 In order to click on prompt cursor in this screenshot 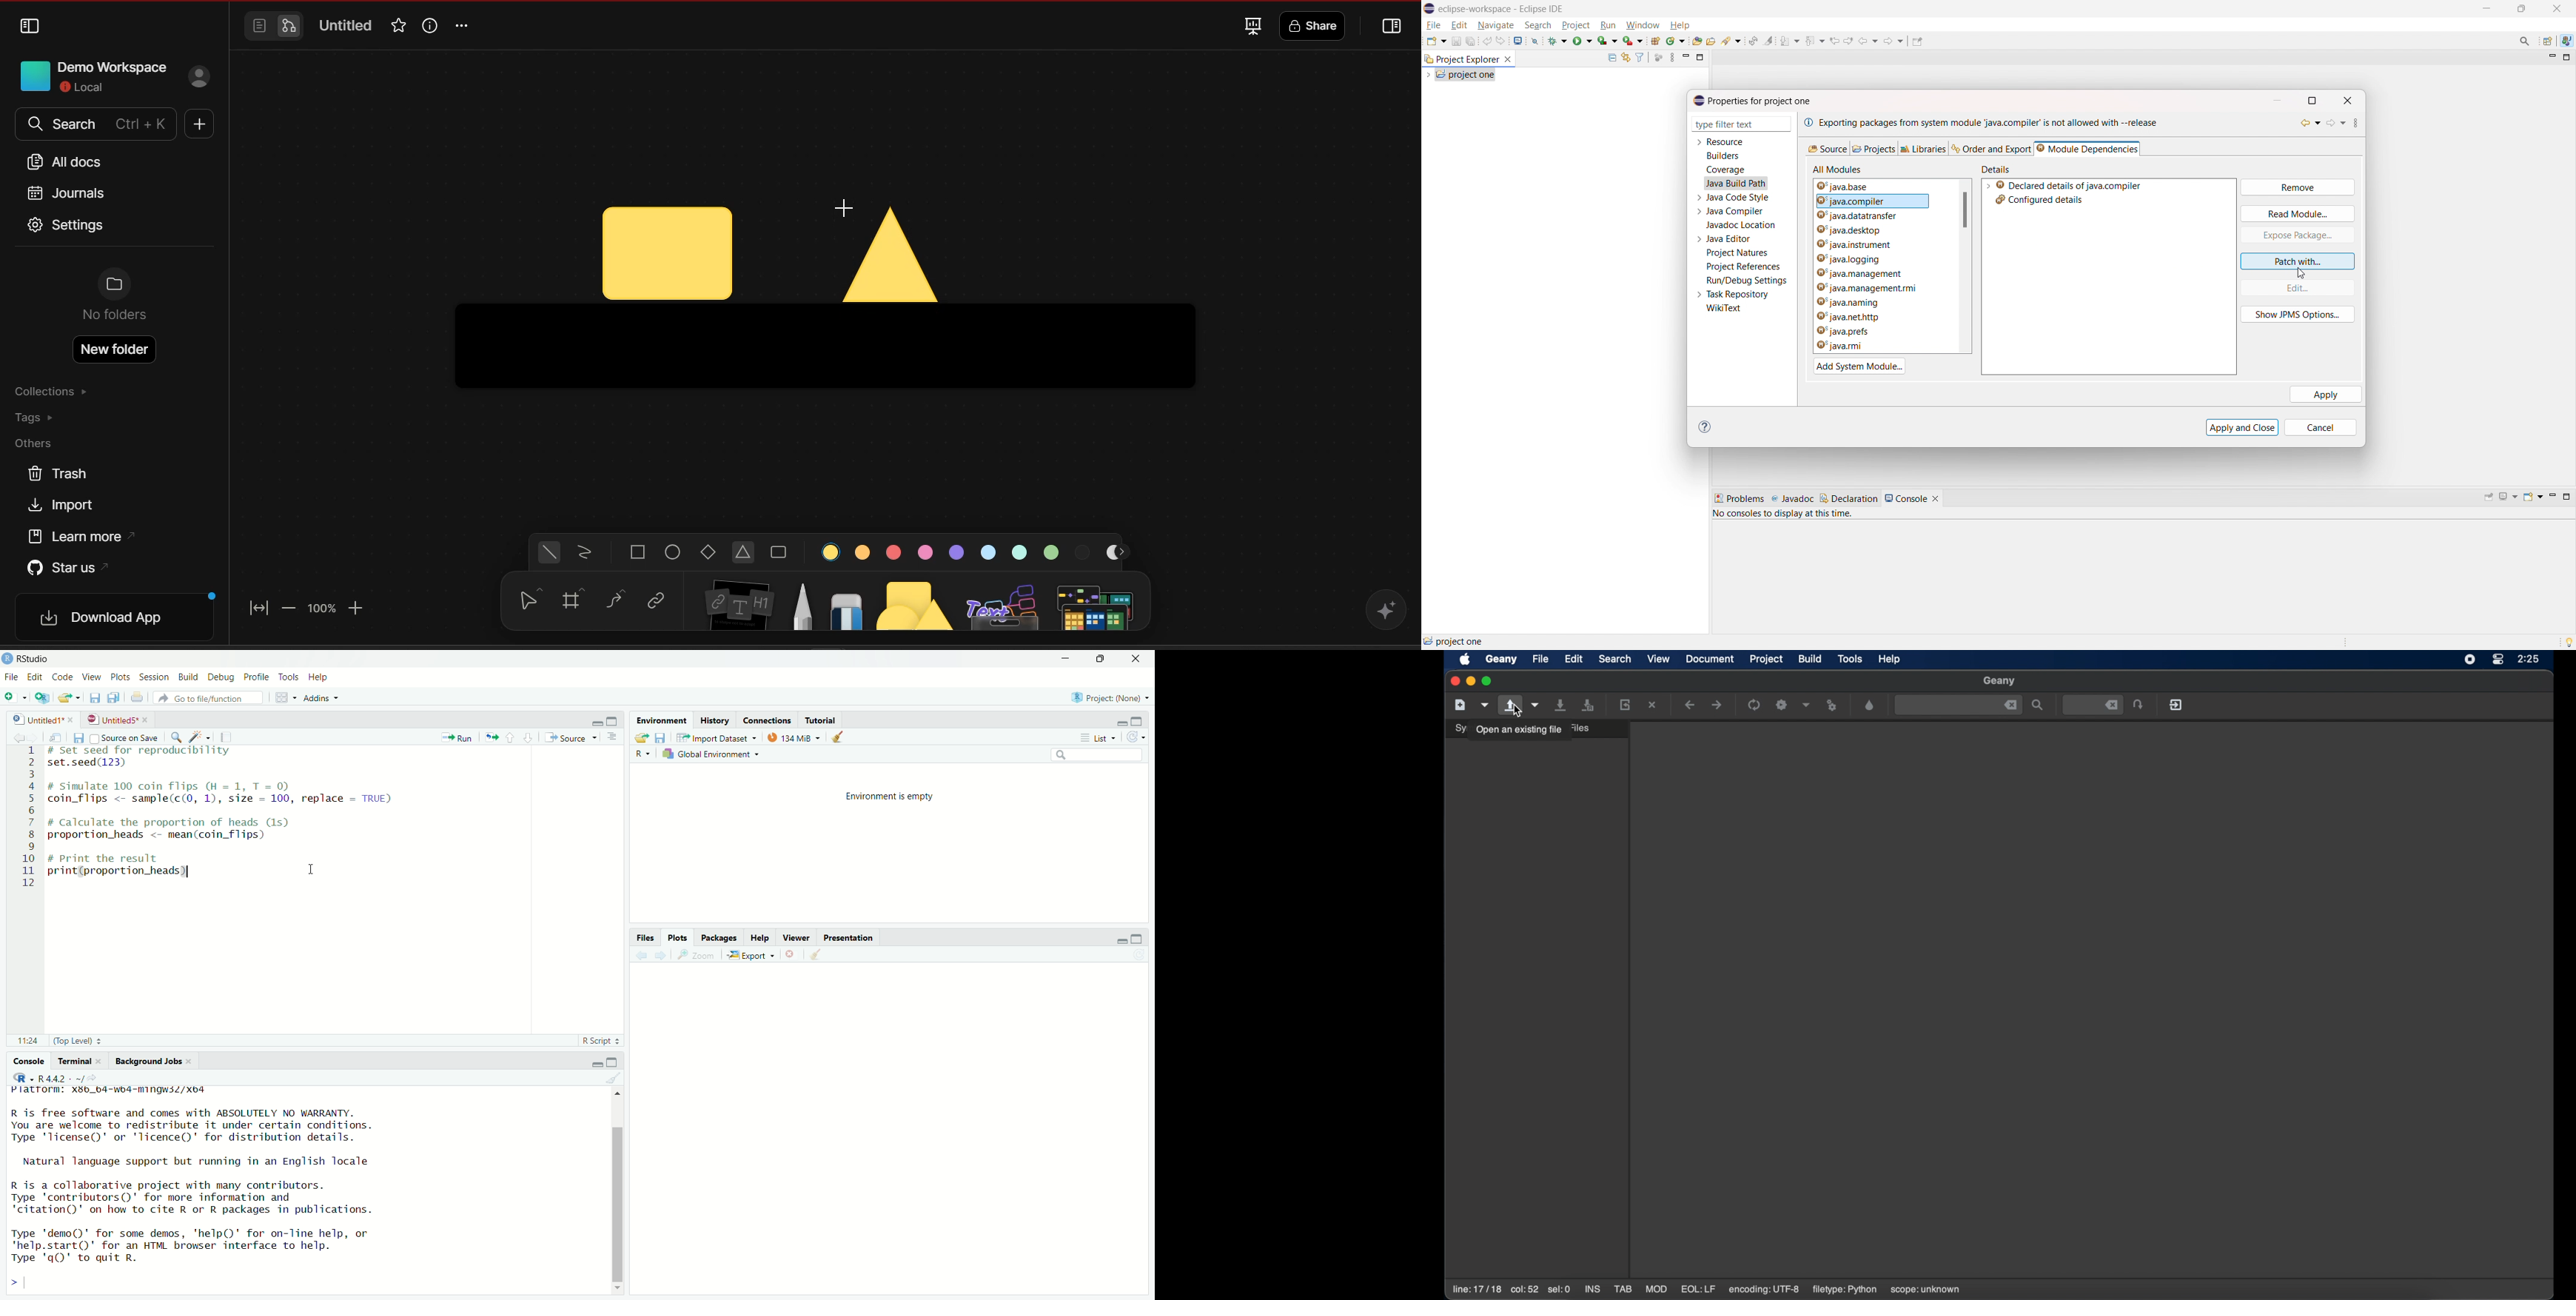, I will do `click(8, 1281)`.